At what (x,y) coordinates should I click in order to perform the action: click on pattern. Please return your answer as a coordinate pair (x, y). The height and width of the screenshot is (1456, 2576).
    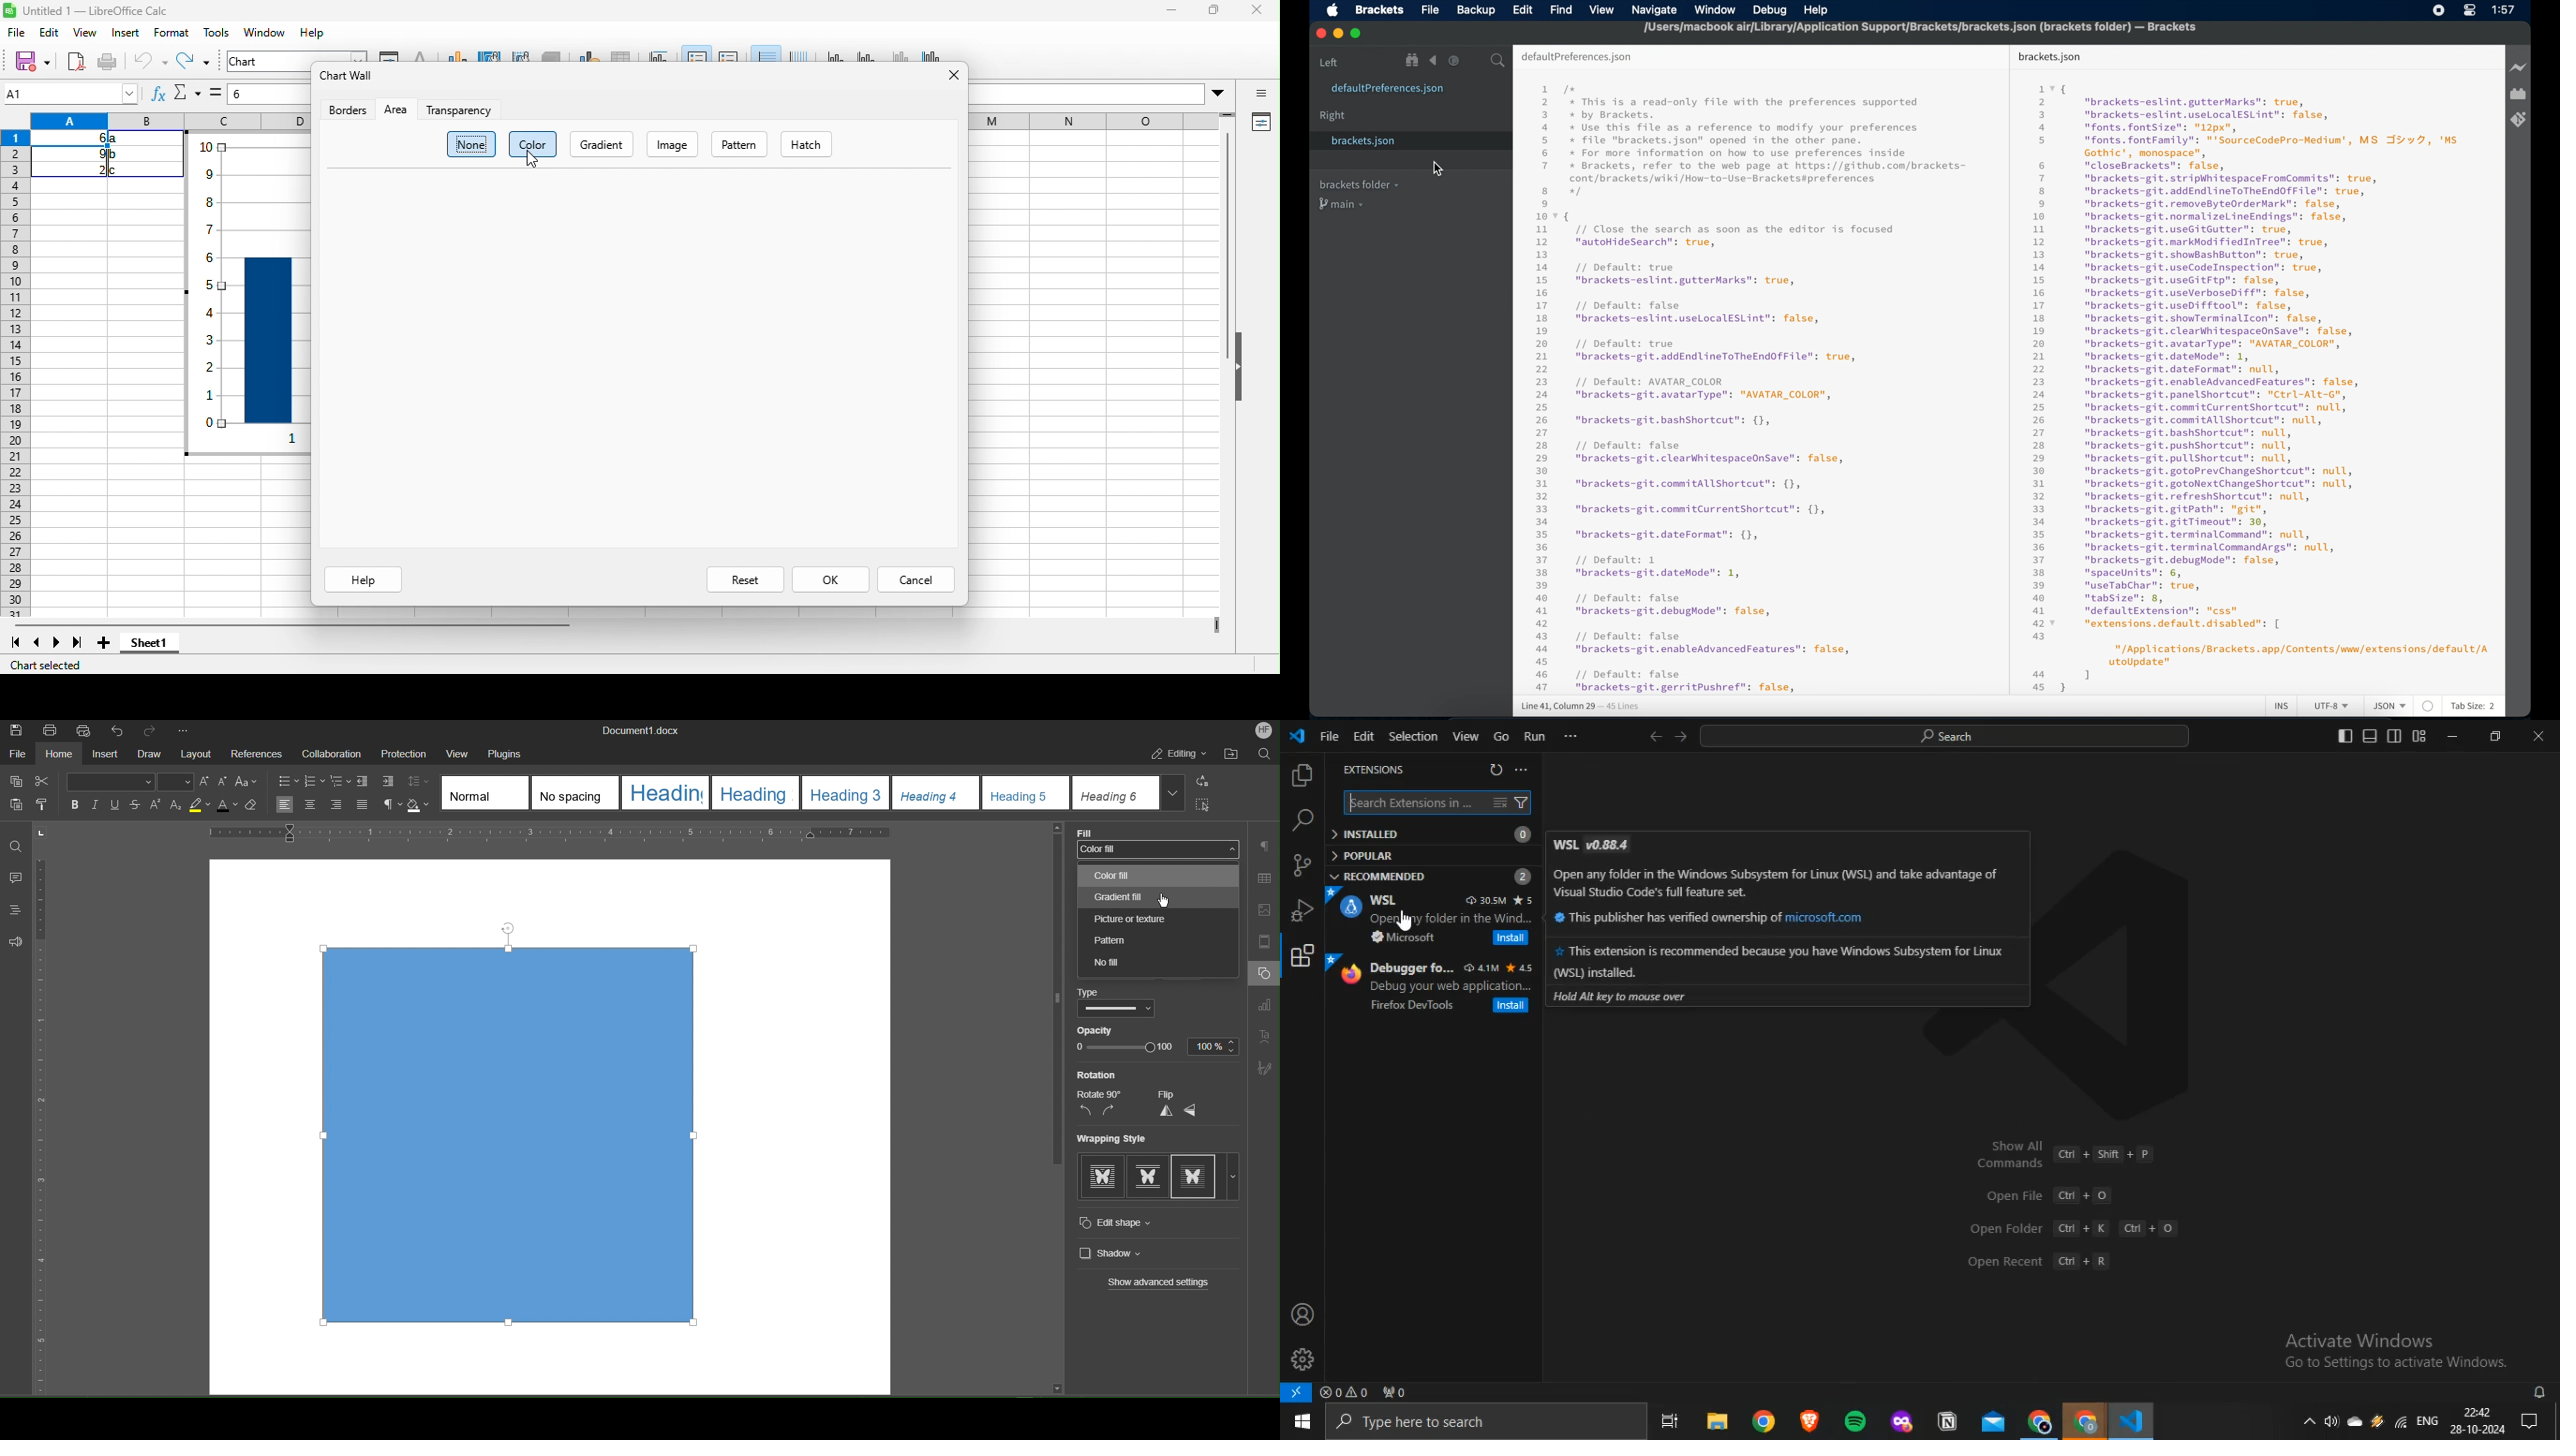
    Looking at the image, I should click on (741, 144).